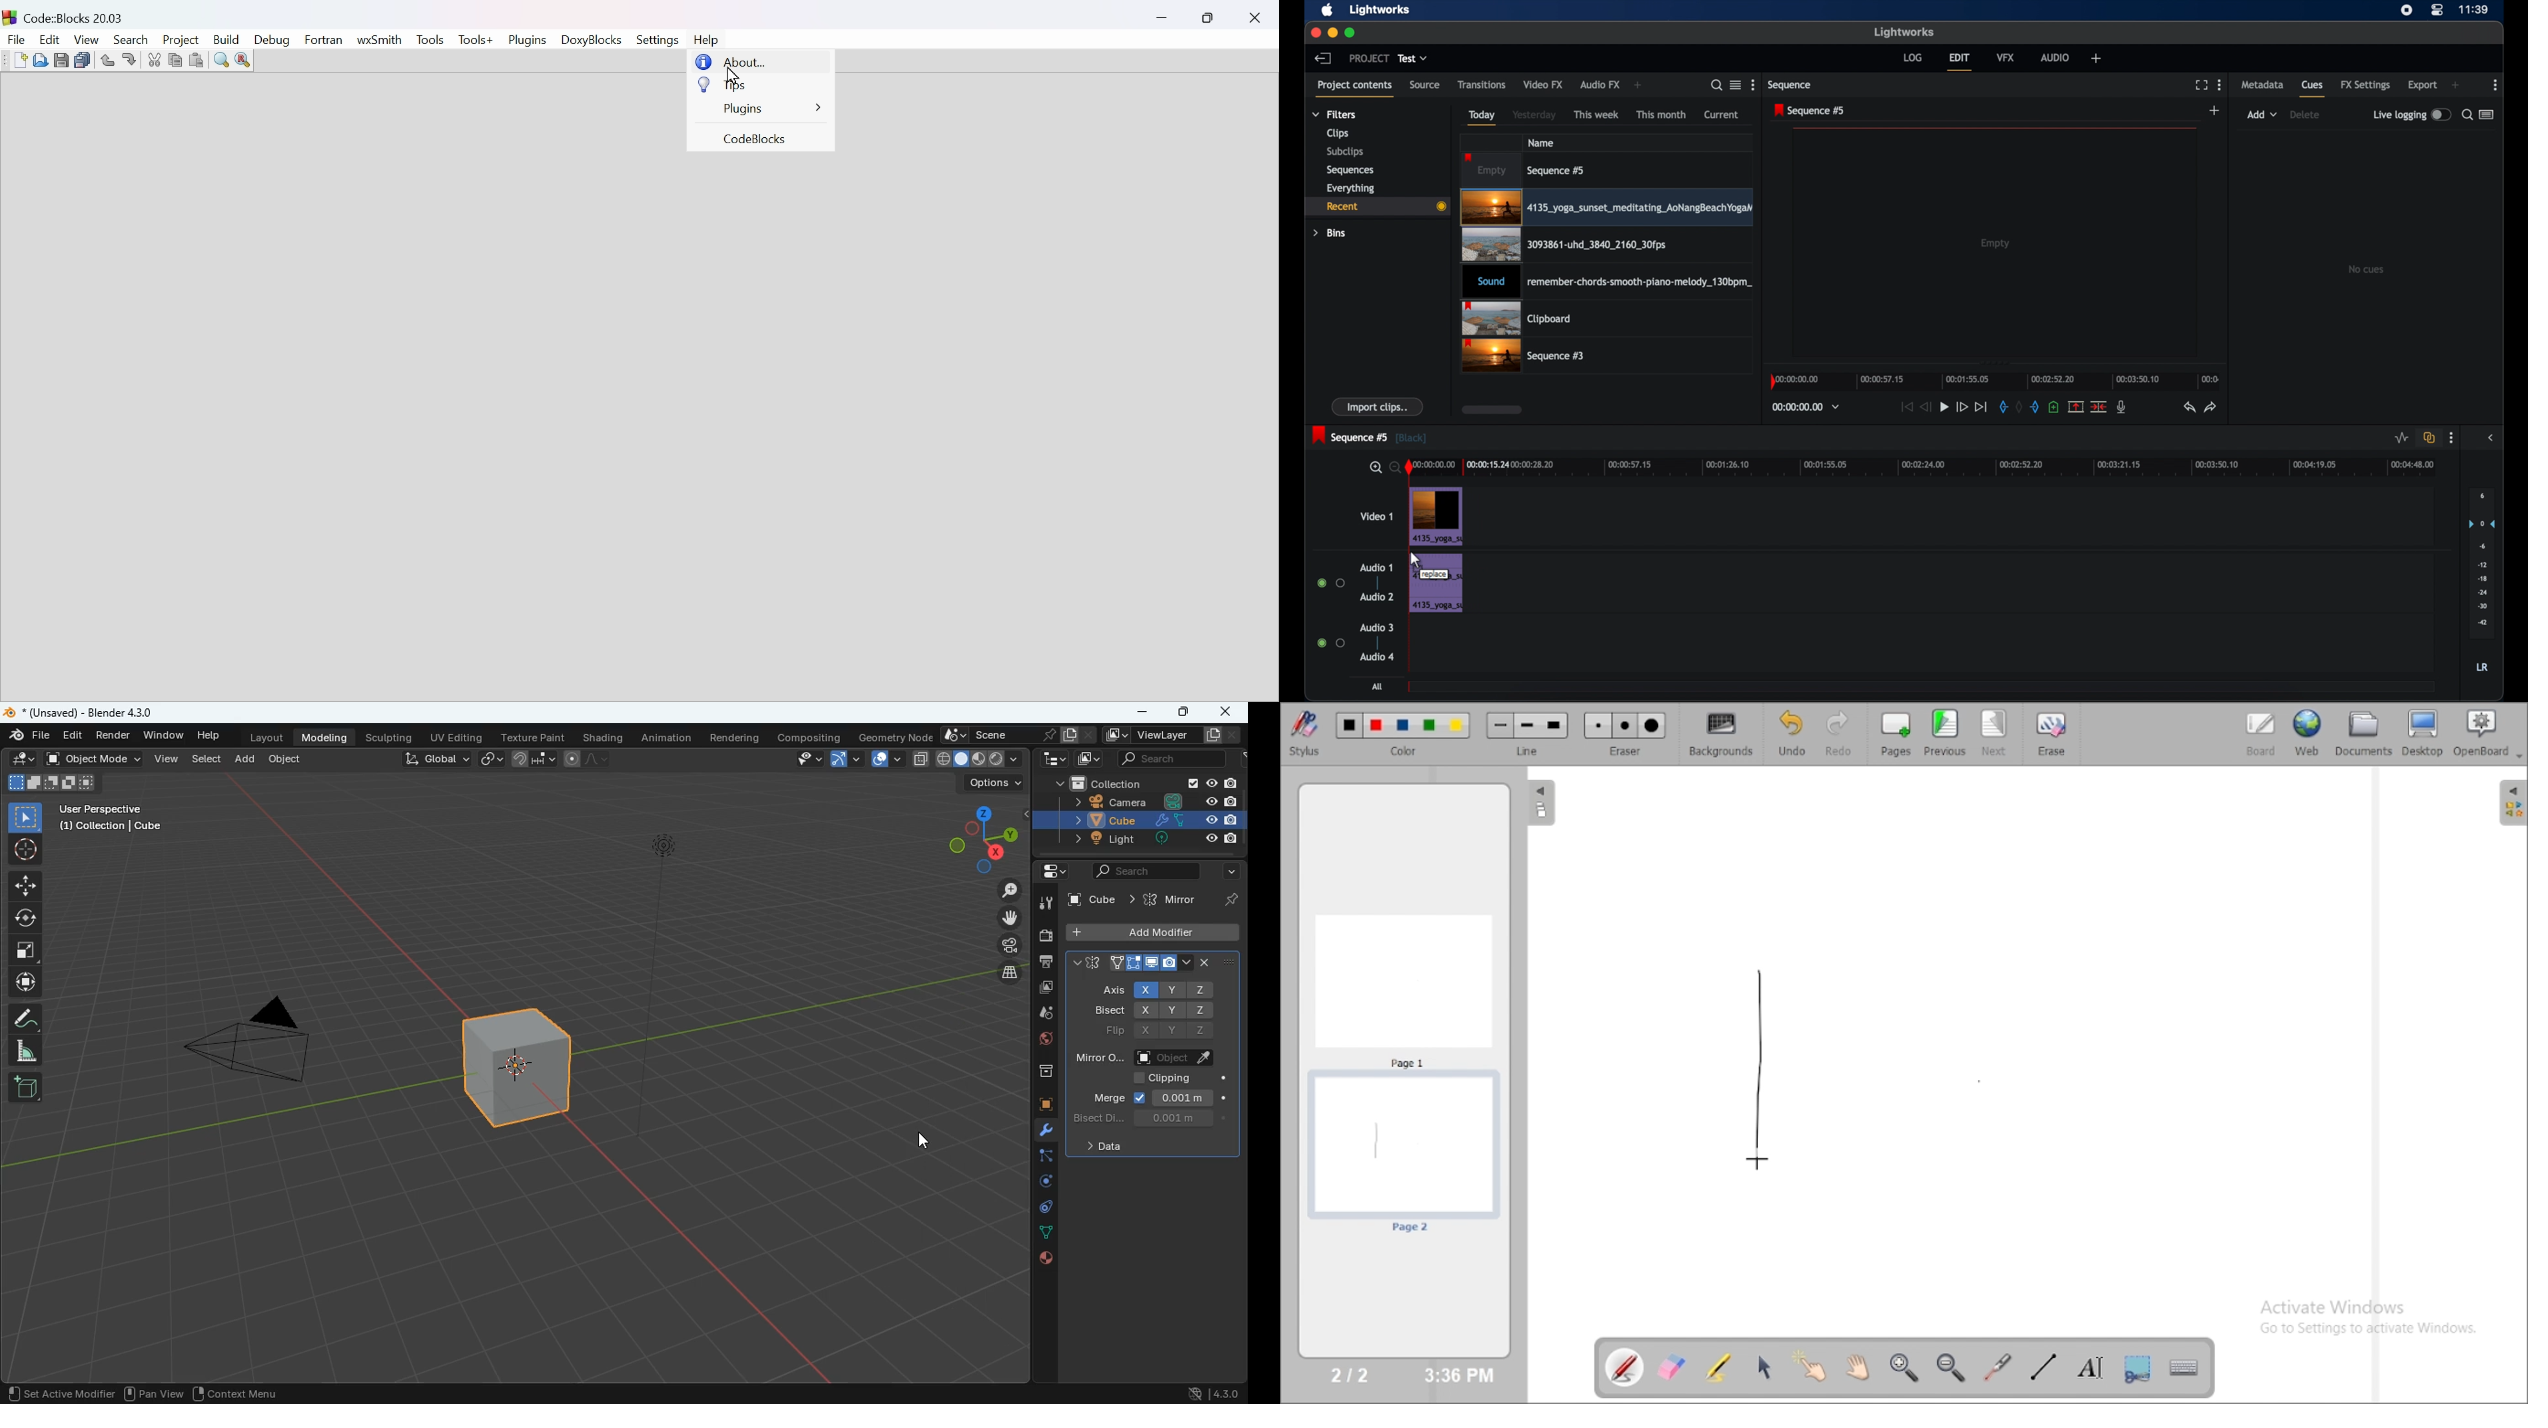 This screenshot has height=1428, width=2548. I want to click on minimize, so click(1333, 32).